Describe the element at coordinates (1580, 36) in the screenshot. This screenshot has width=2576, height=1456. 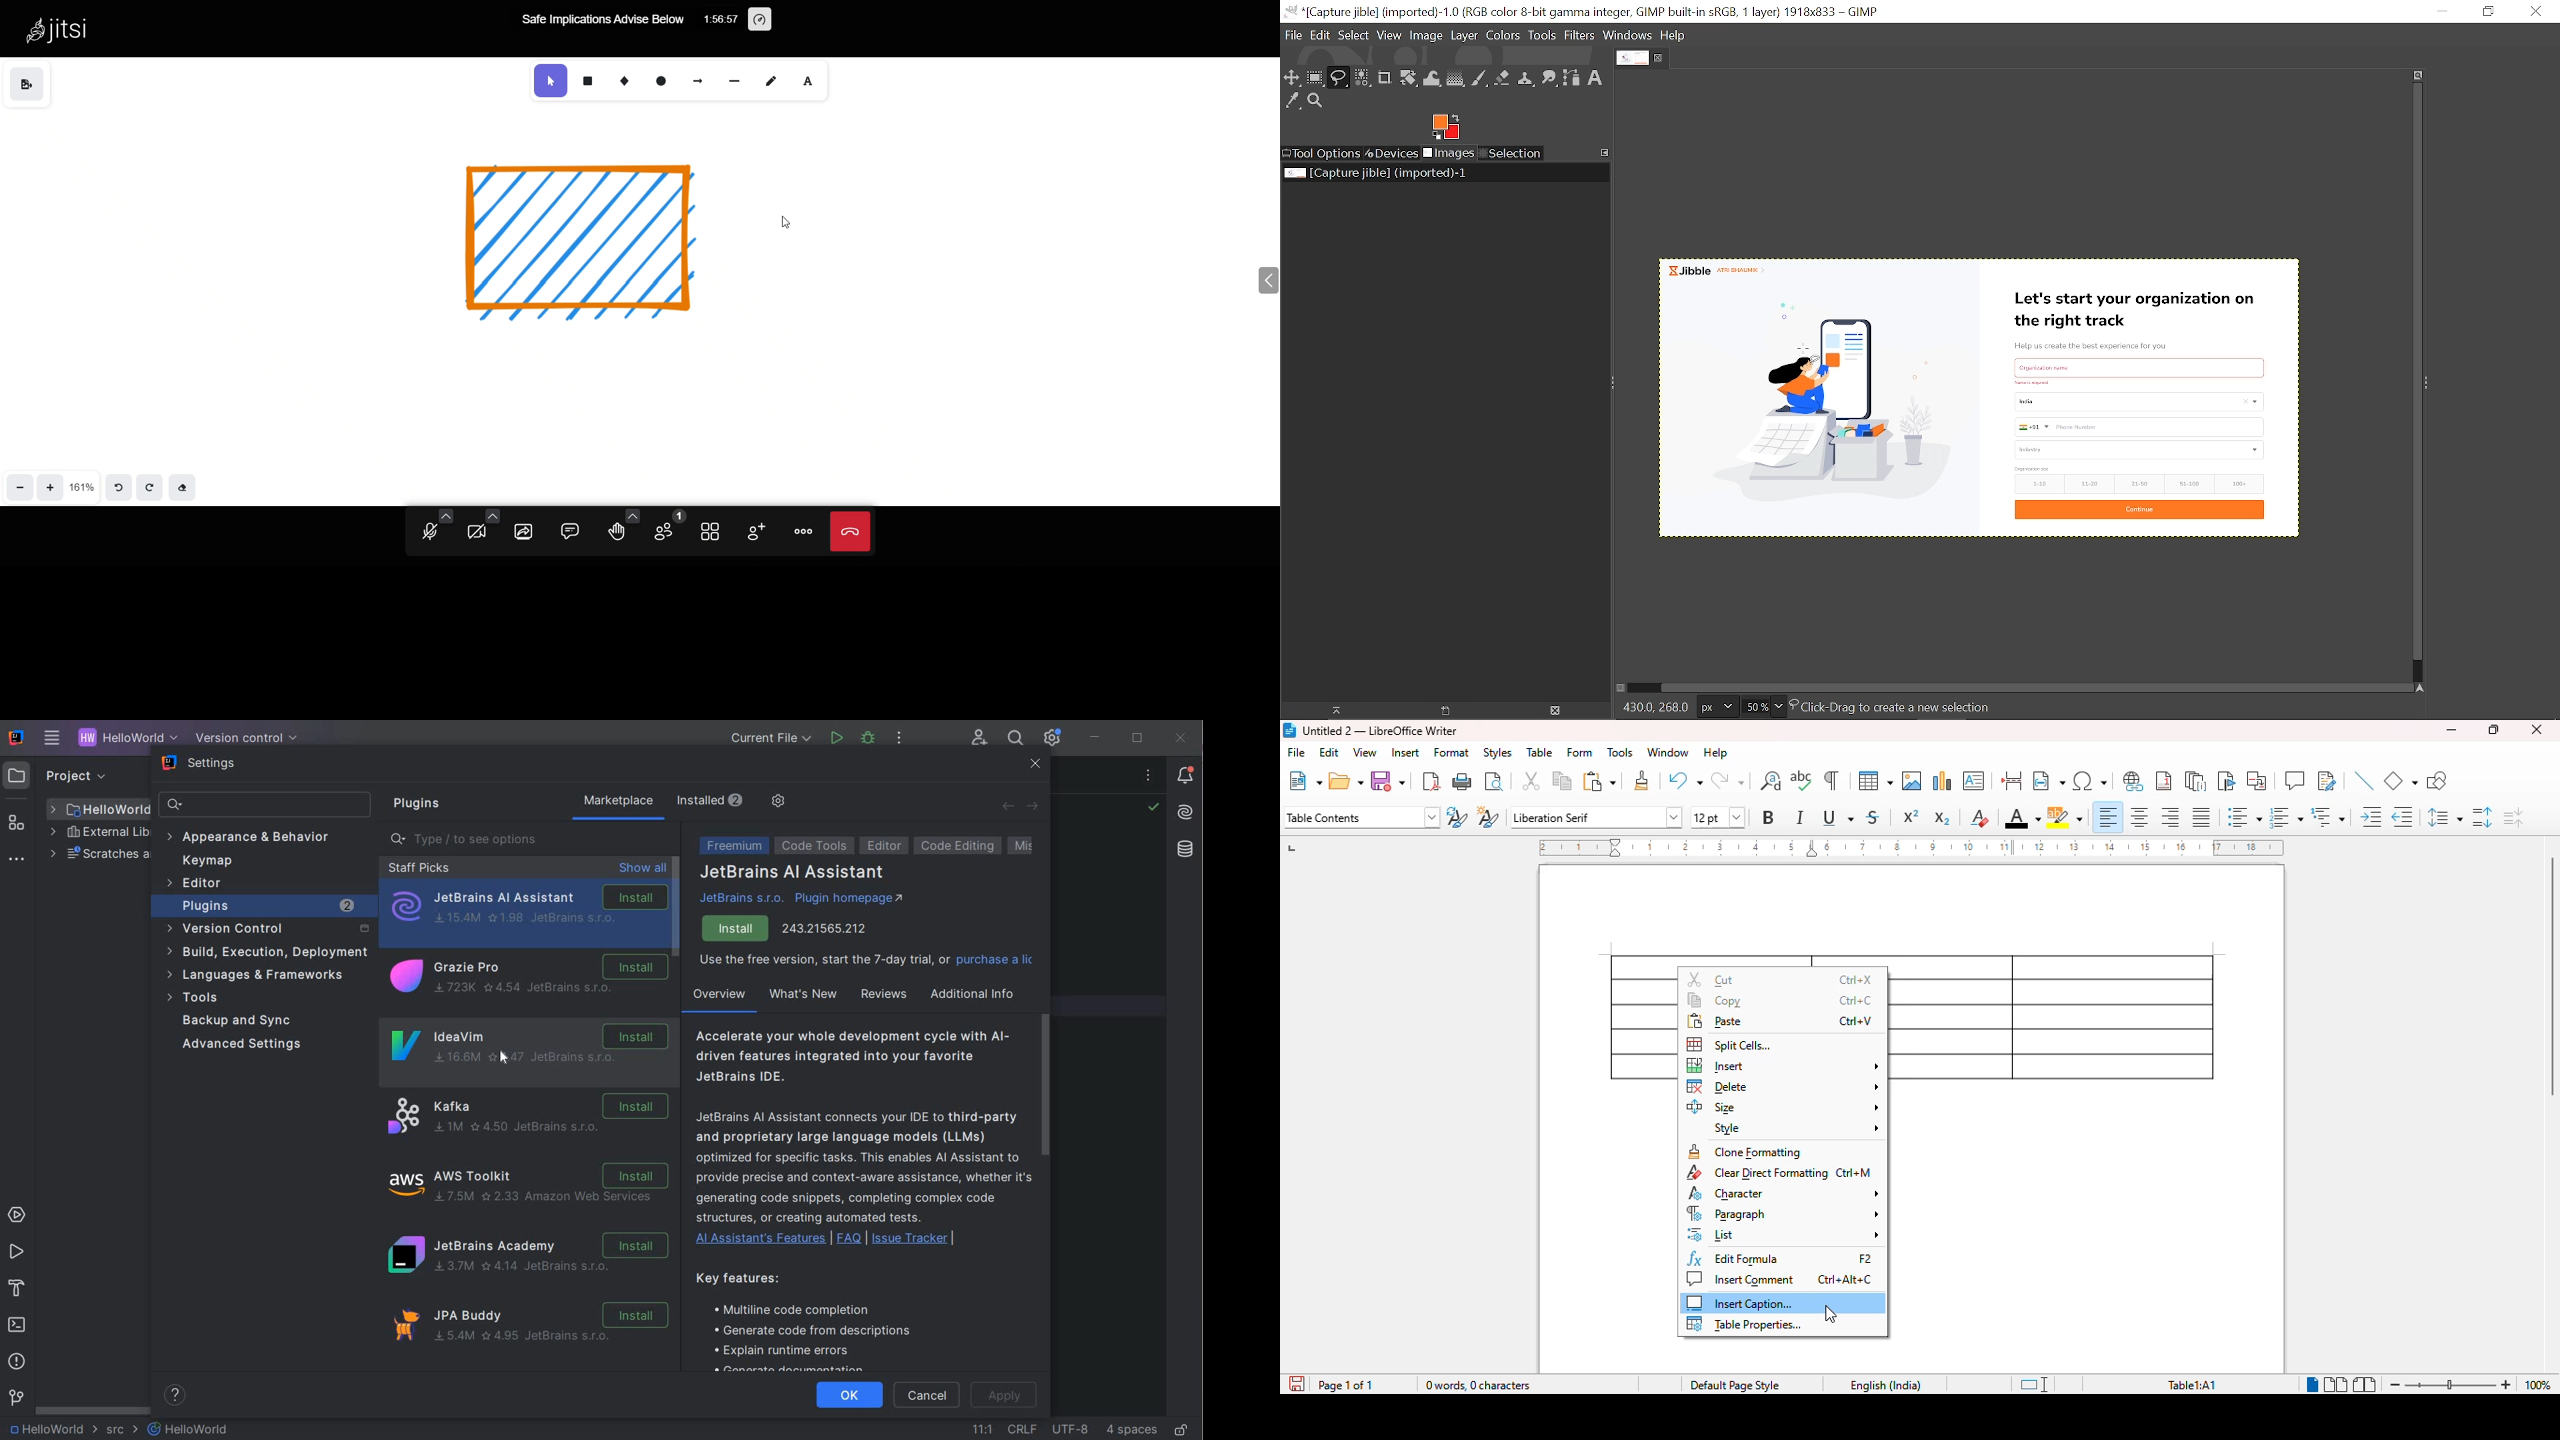
I see `Filters` at that location.